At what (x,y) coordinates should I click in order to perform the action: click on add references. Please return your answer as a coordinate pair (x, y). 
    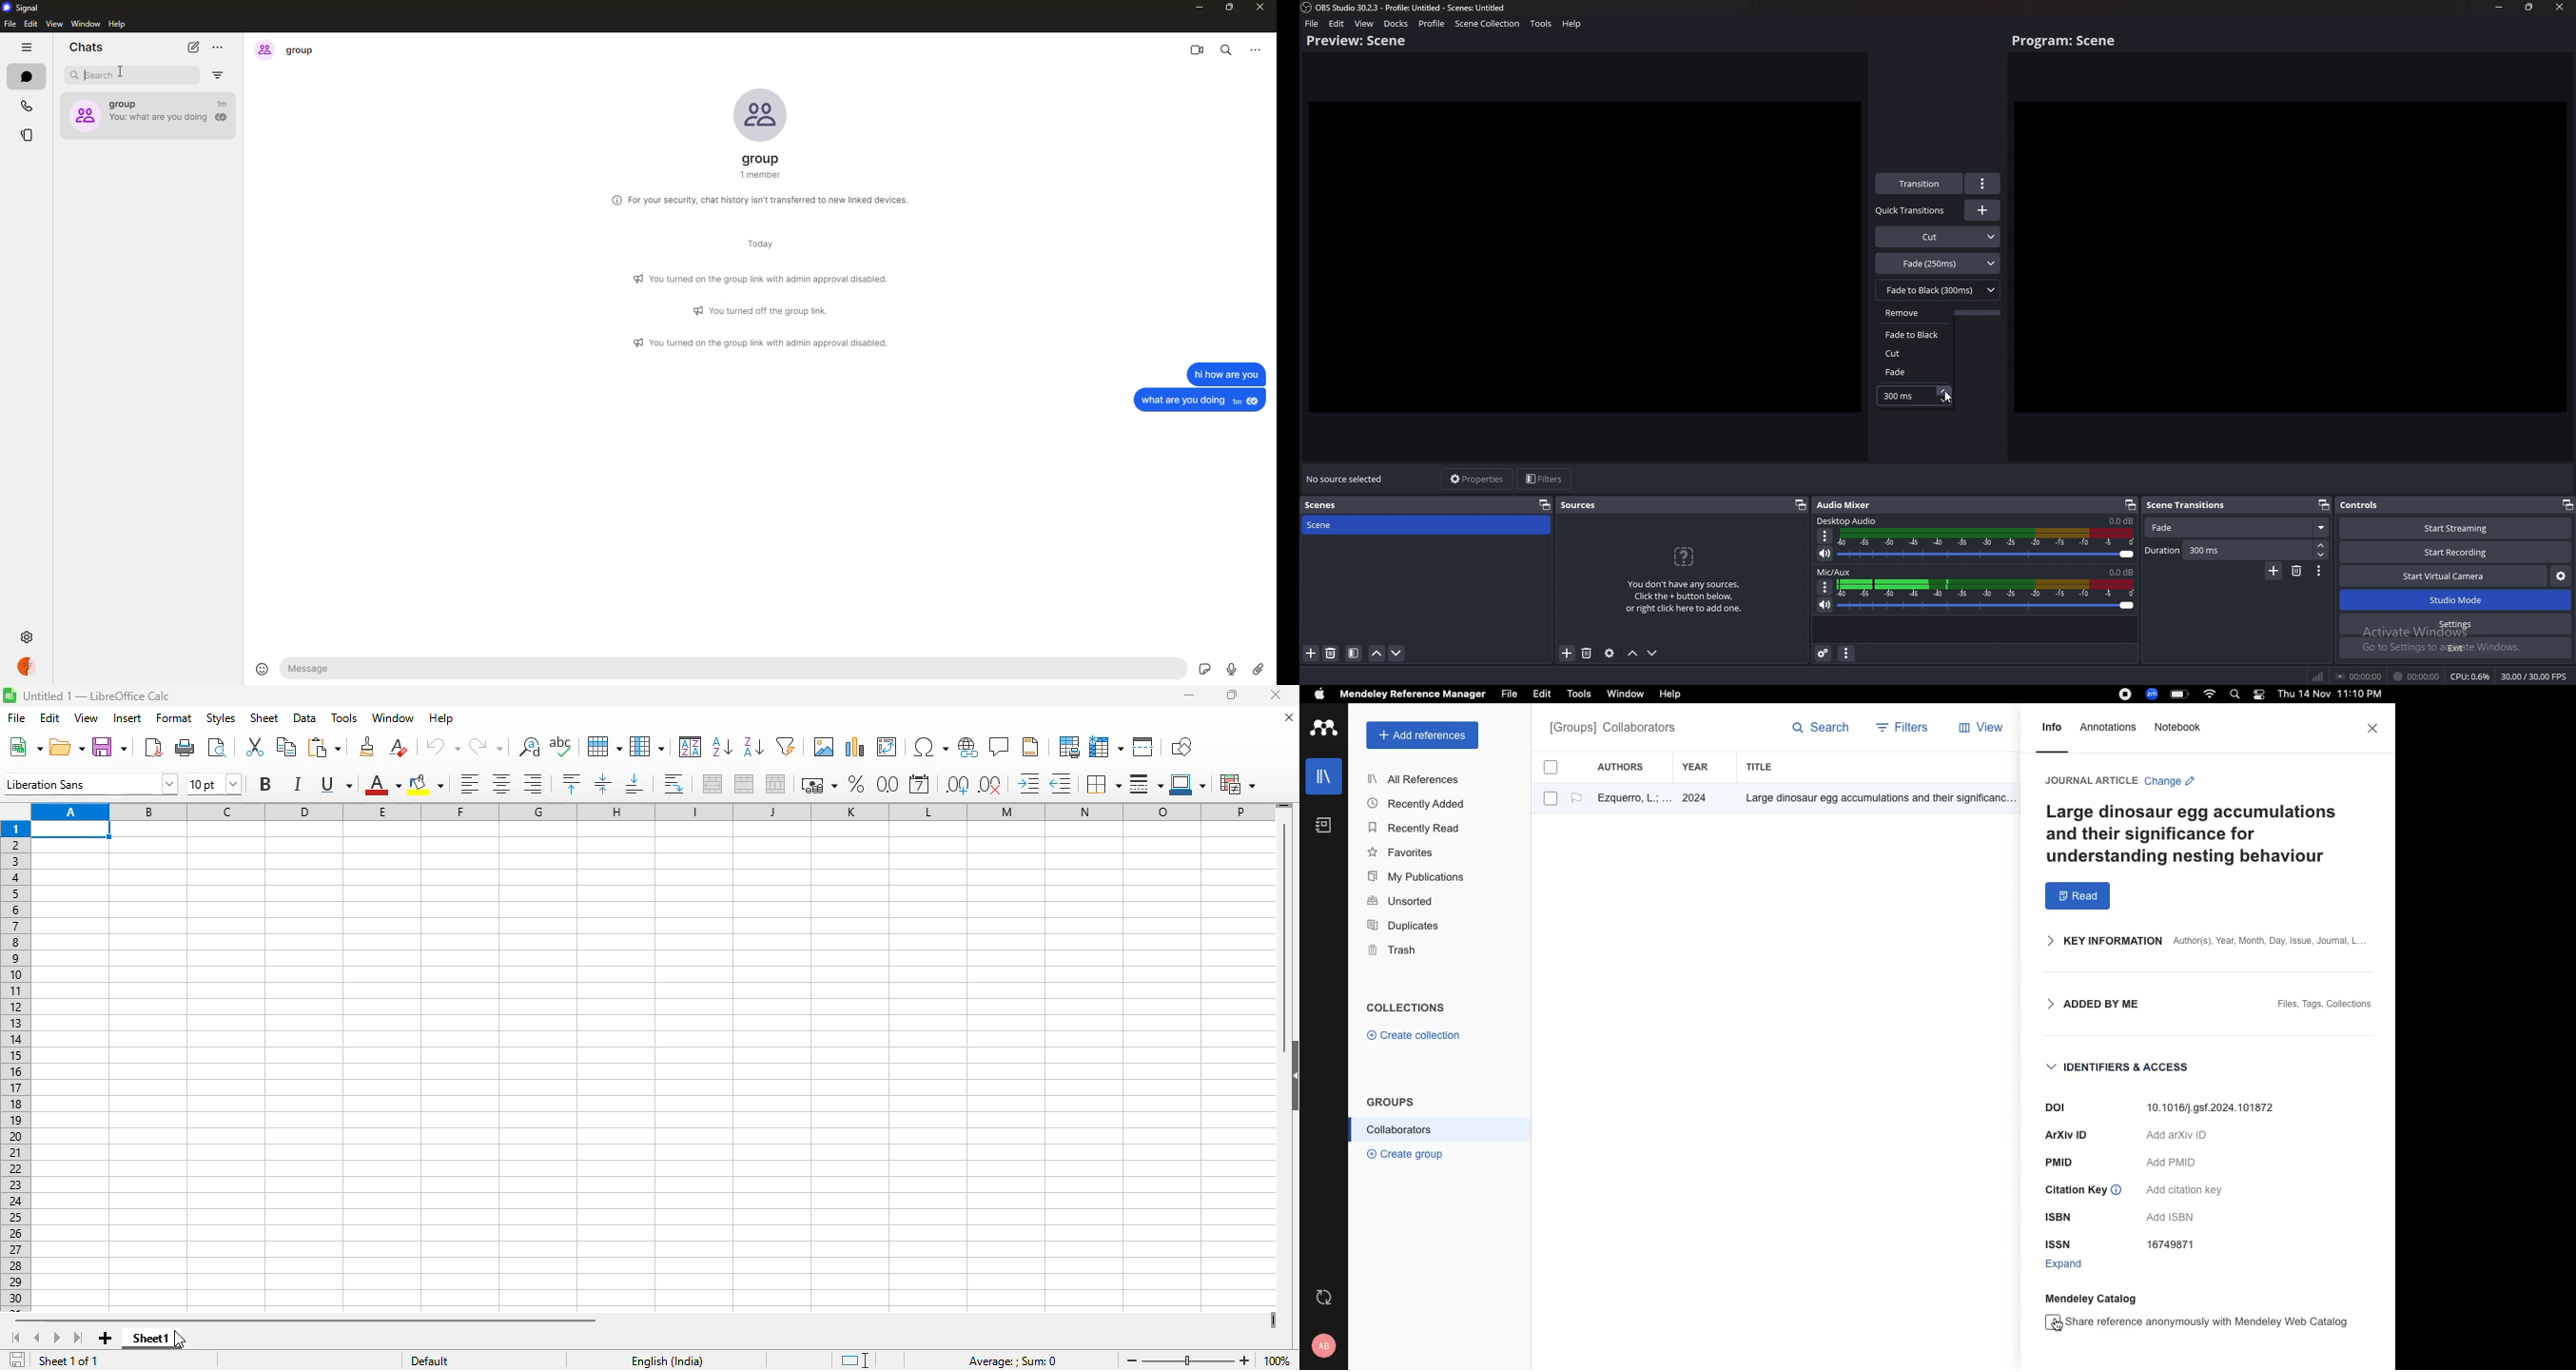
    Looking at the image, I should click on (1423, 735).